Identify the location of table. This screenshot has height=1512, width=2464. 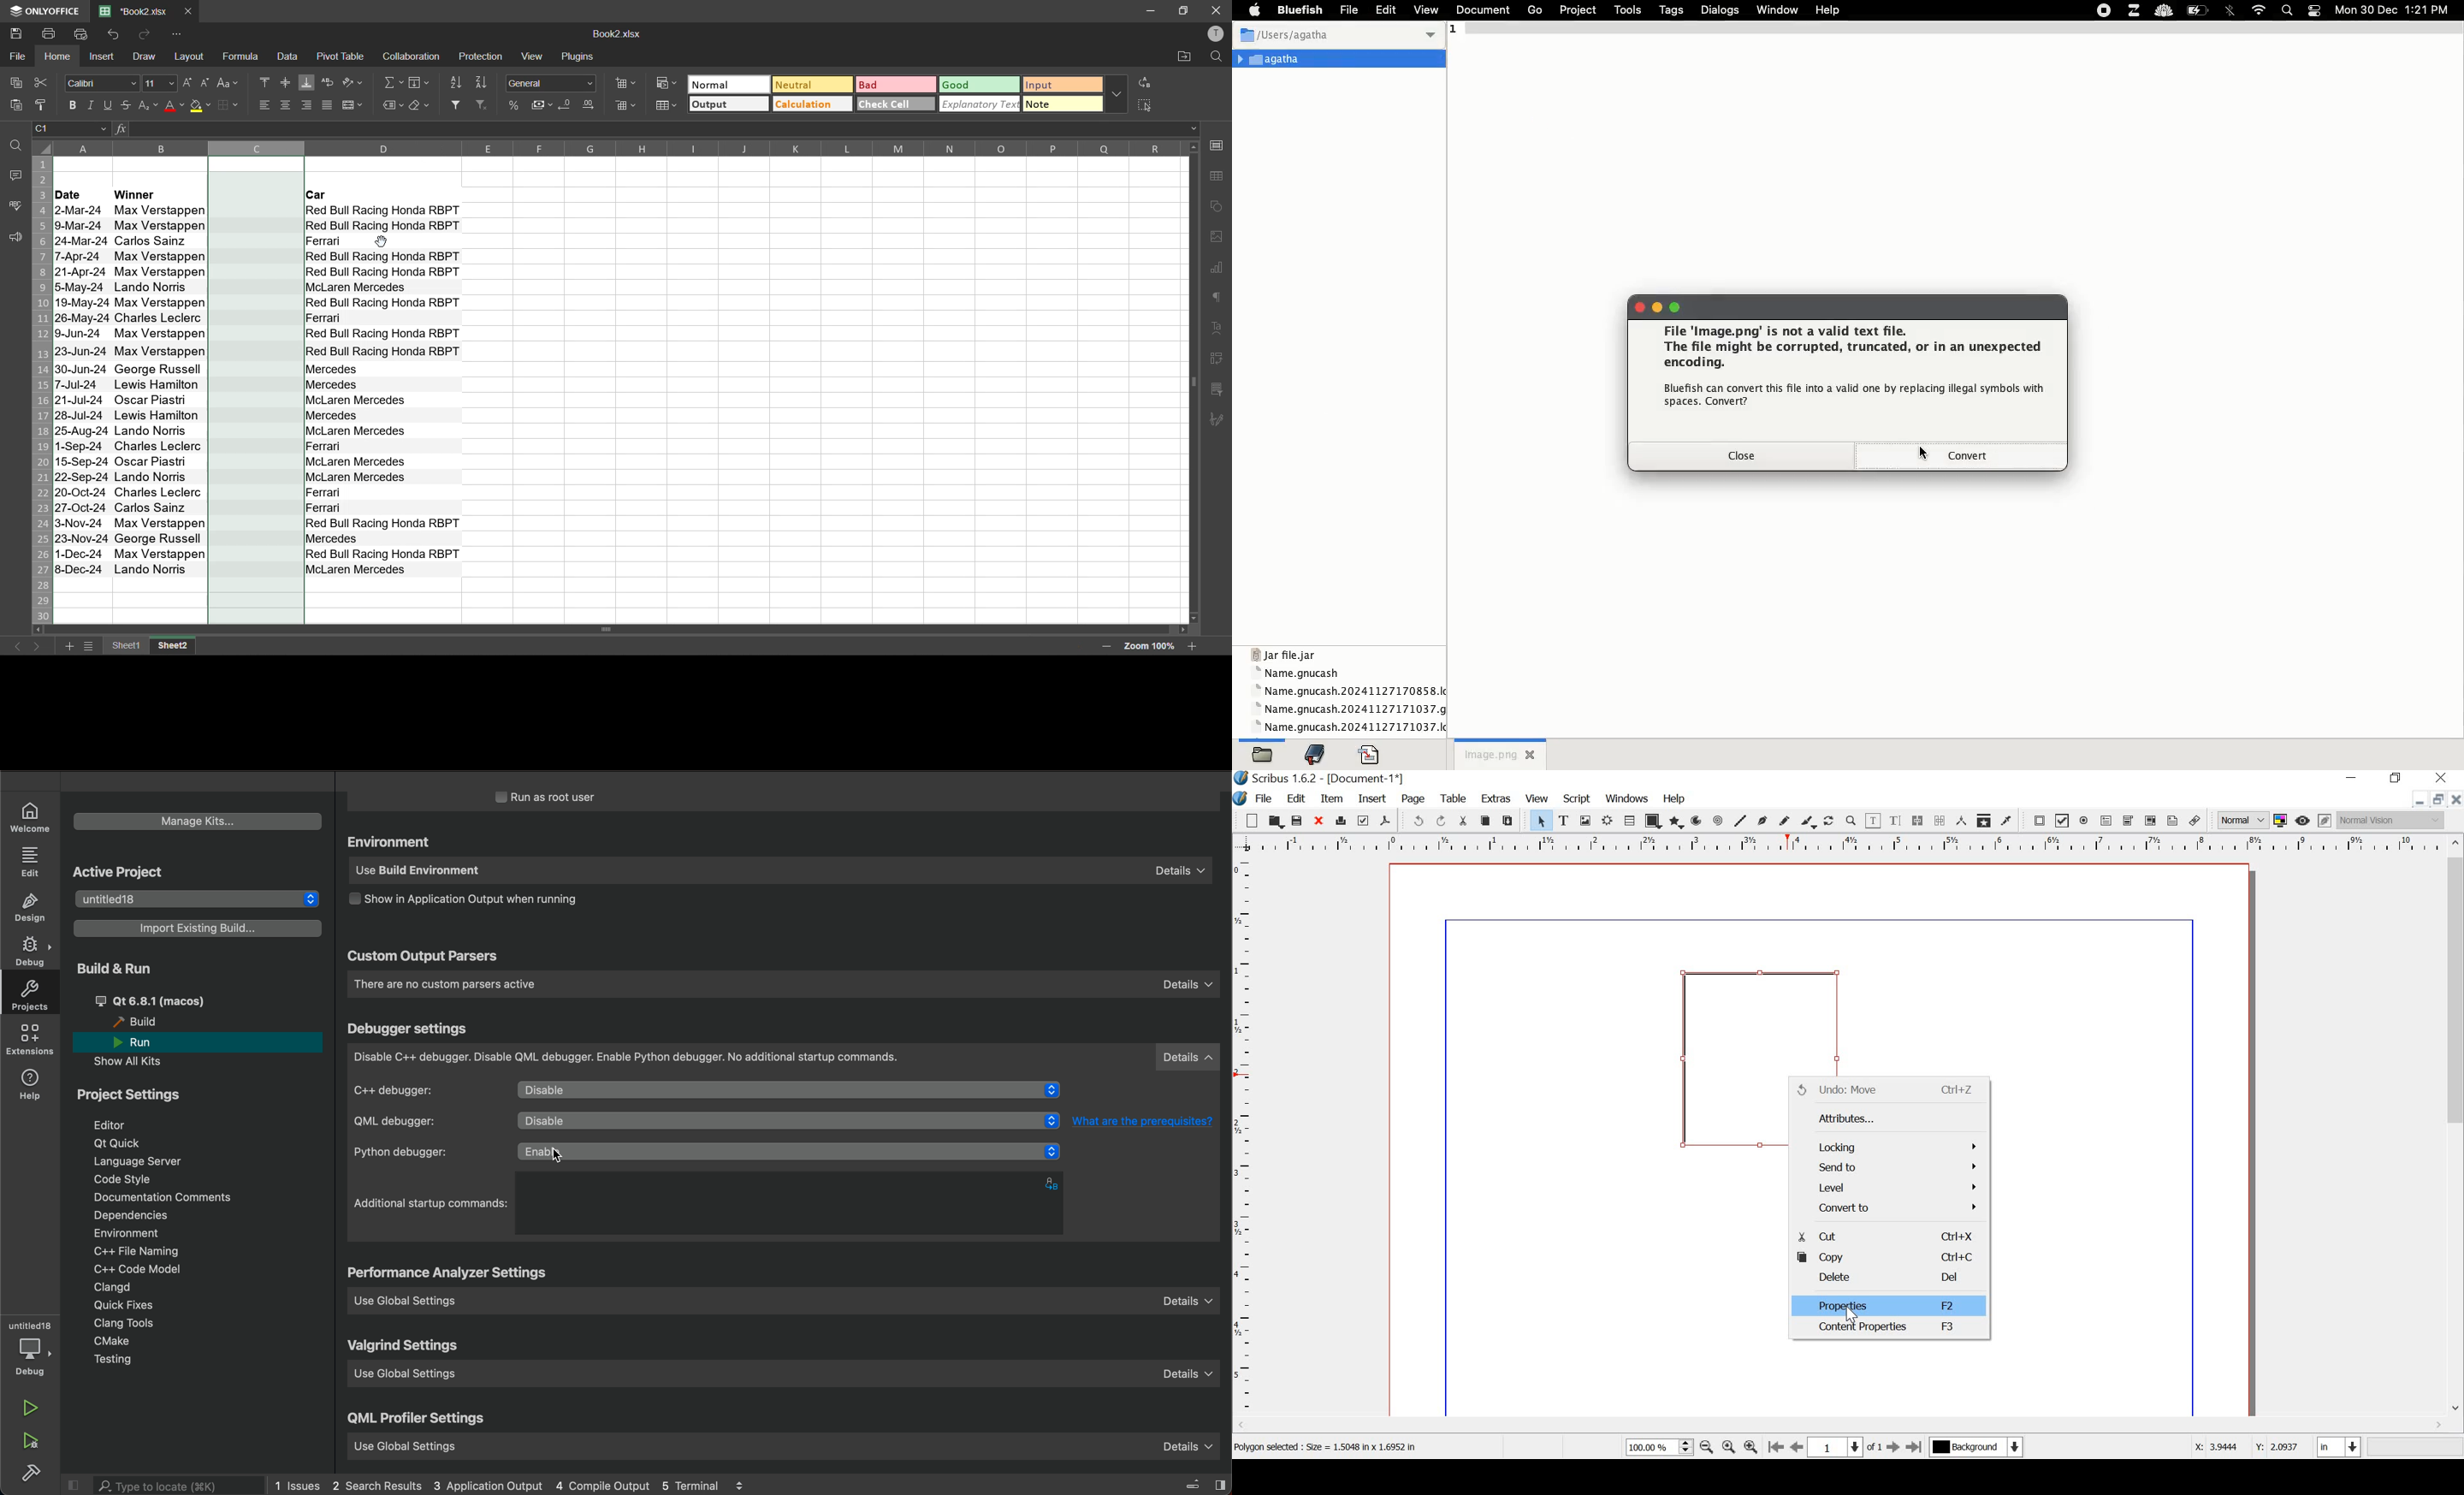
(1455, 799).